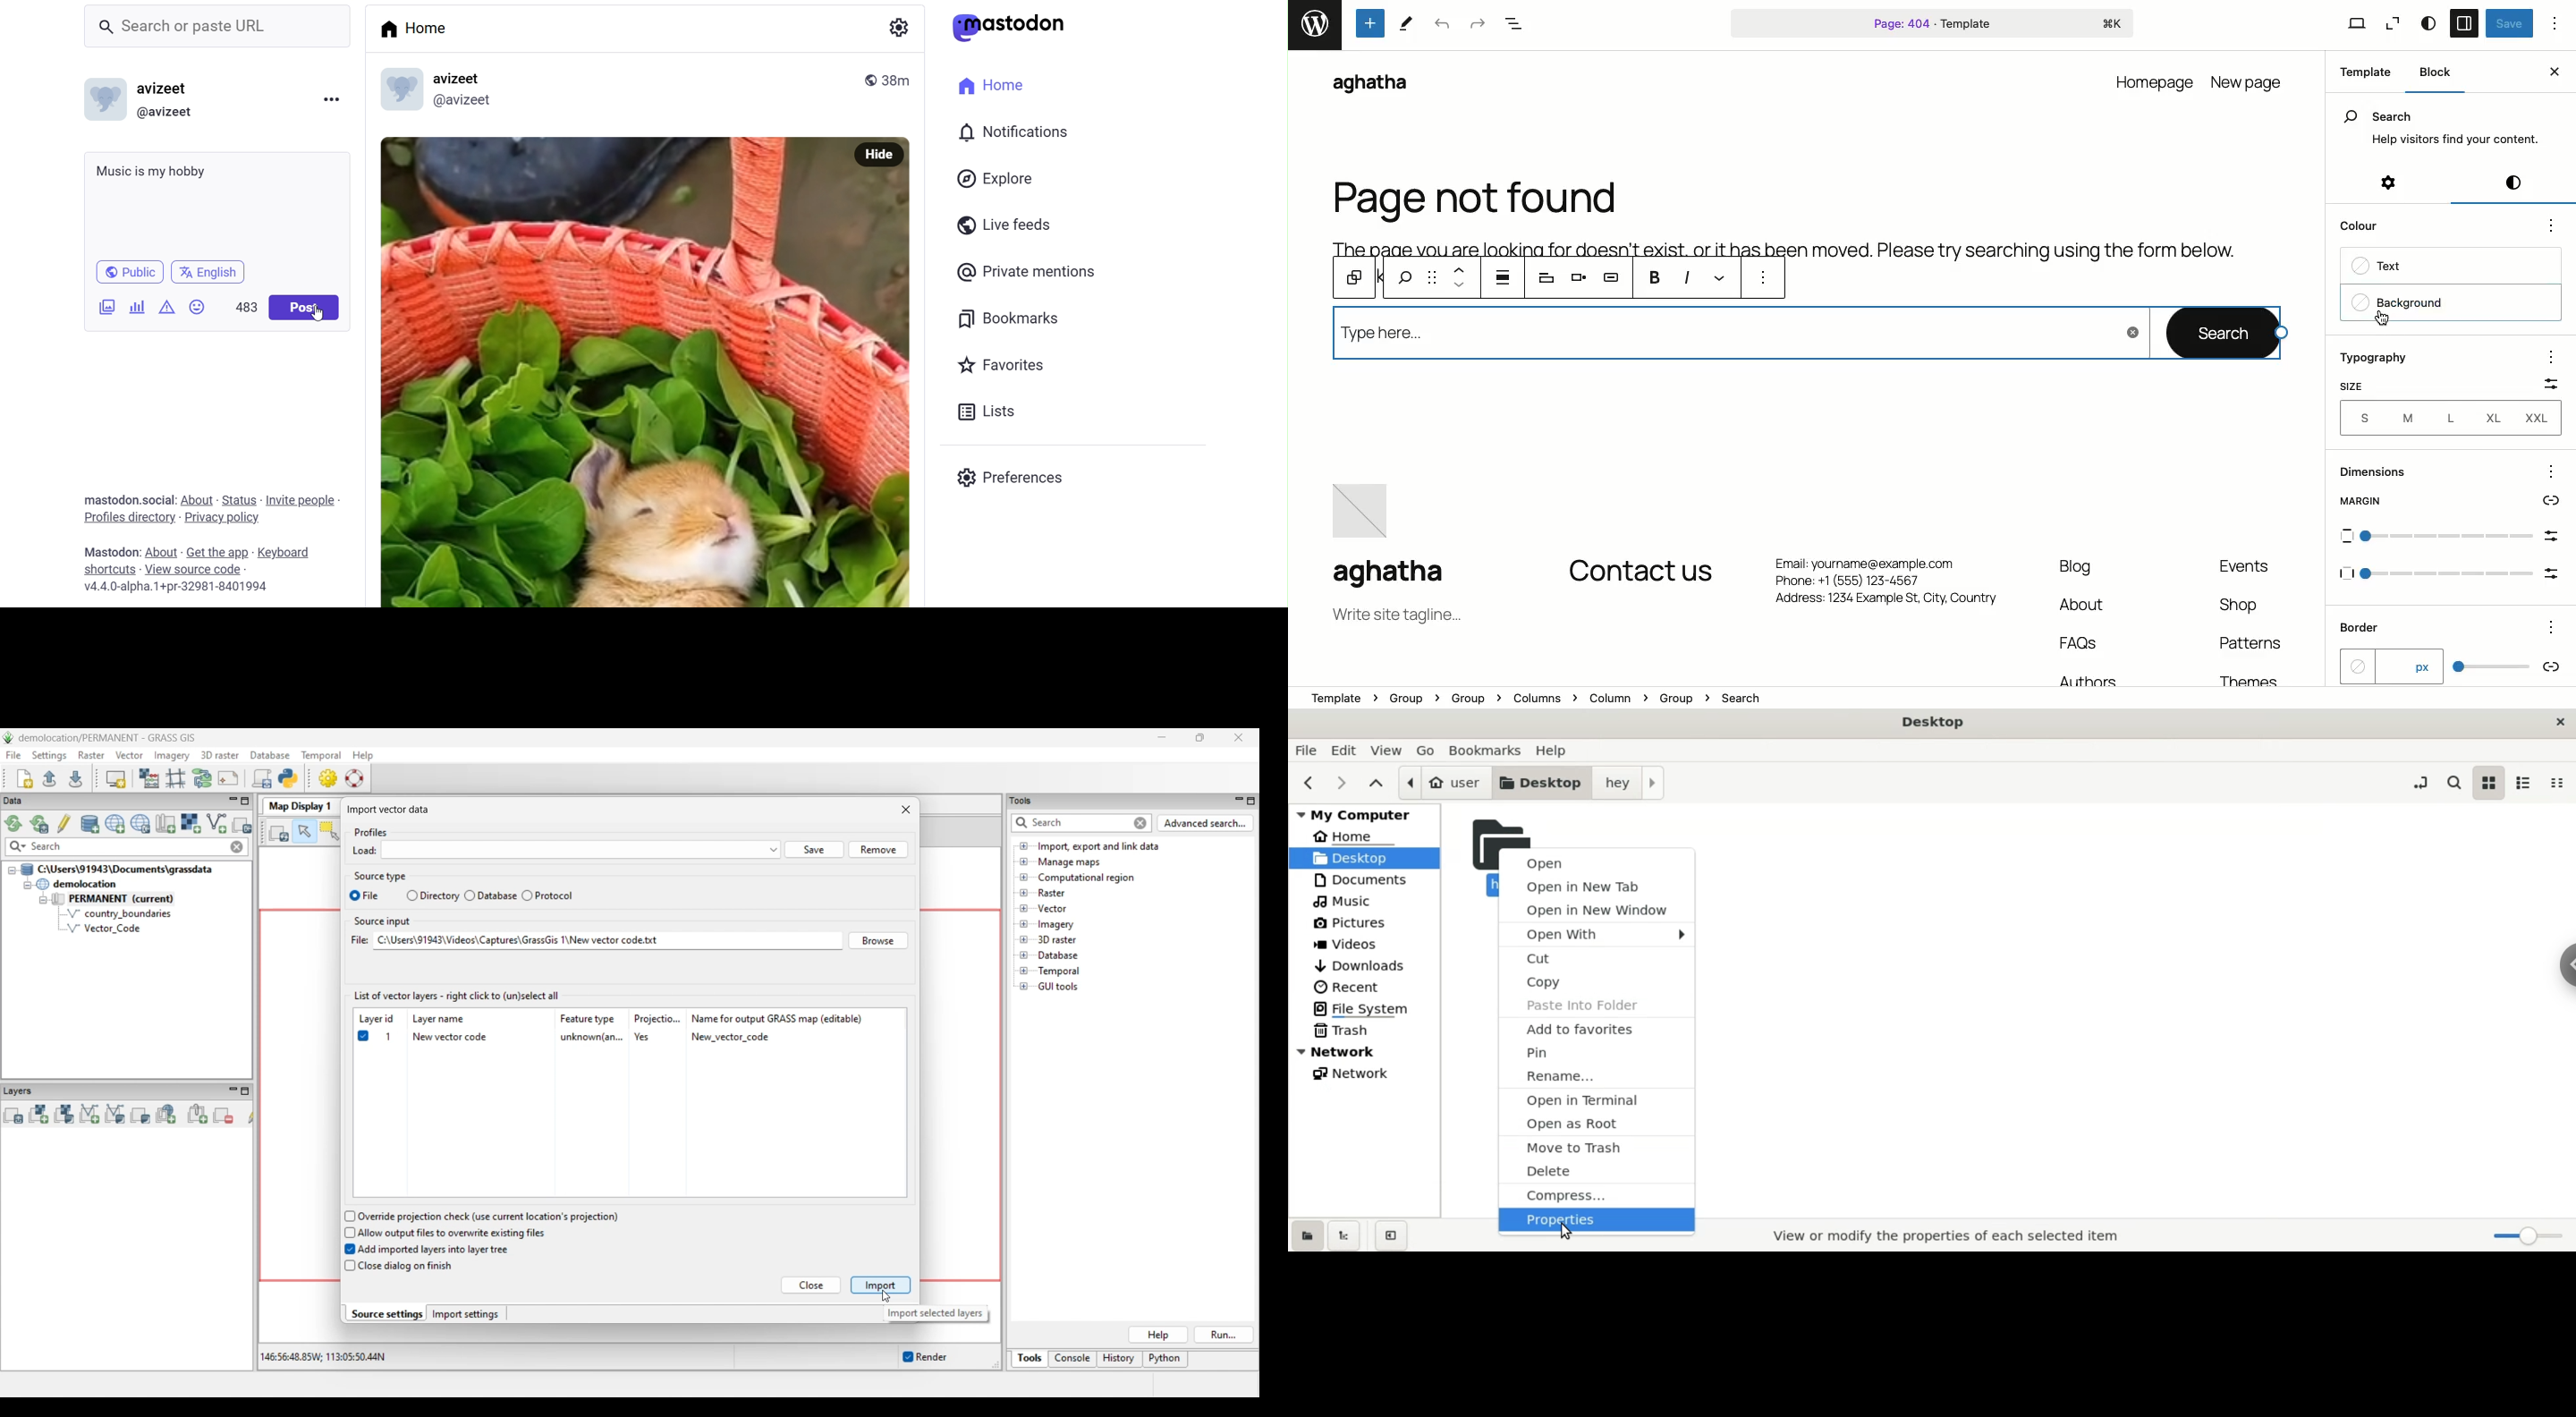 The height and width of the screenshot is (1428, 2576). I want to click on Link, so click(1723, 277).